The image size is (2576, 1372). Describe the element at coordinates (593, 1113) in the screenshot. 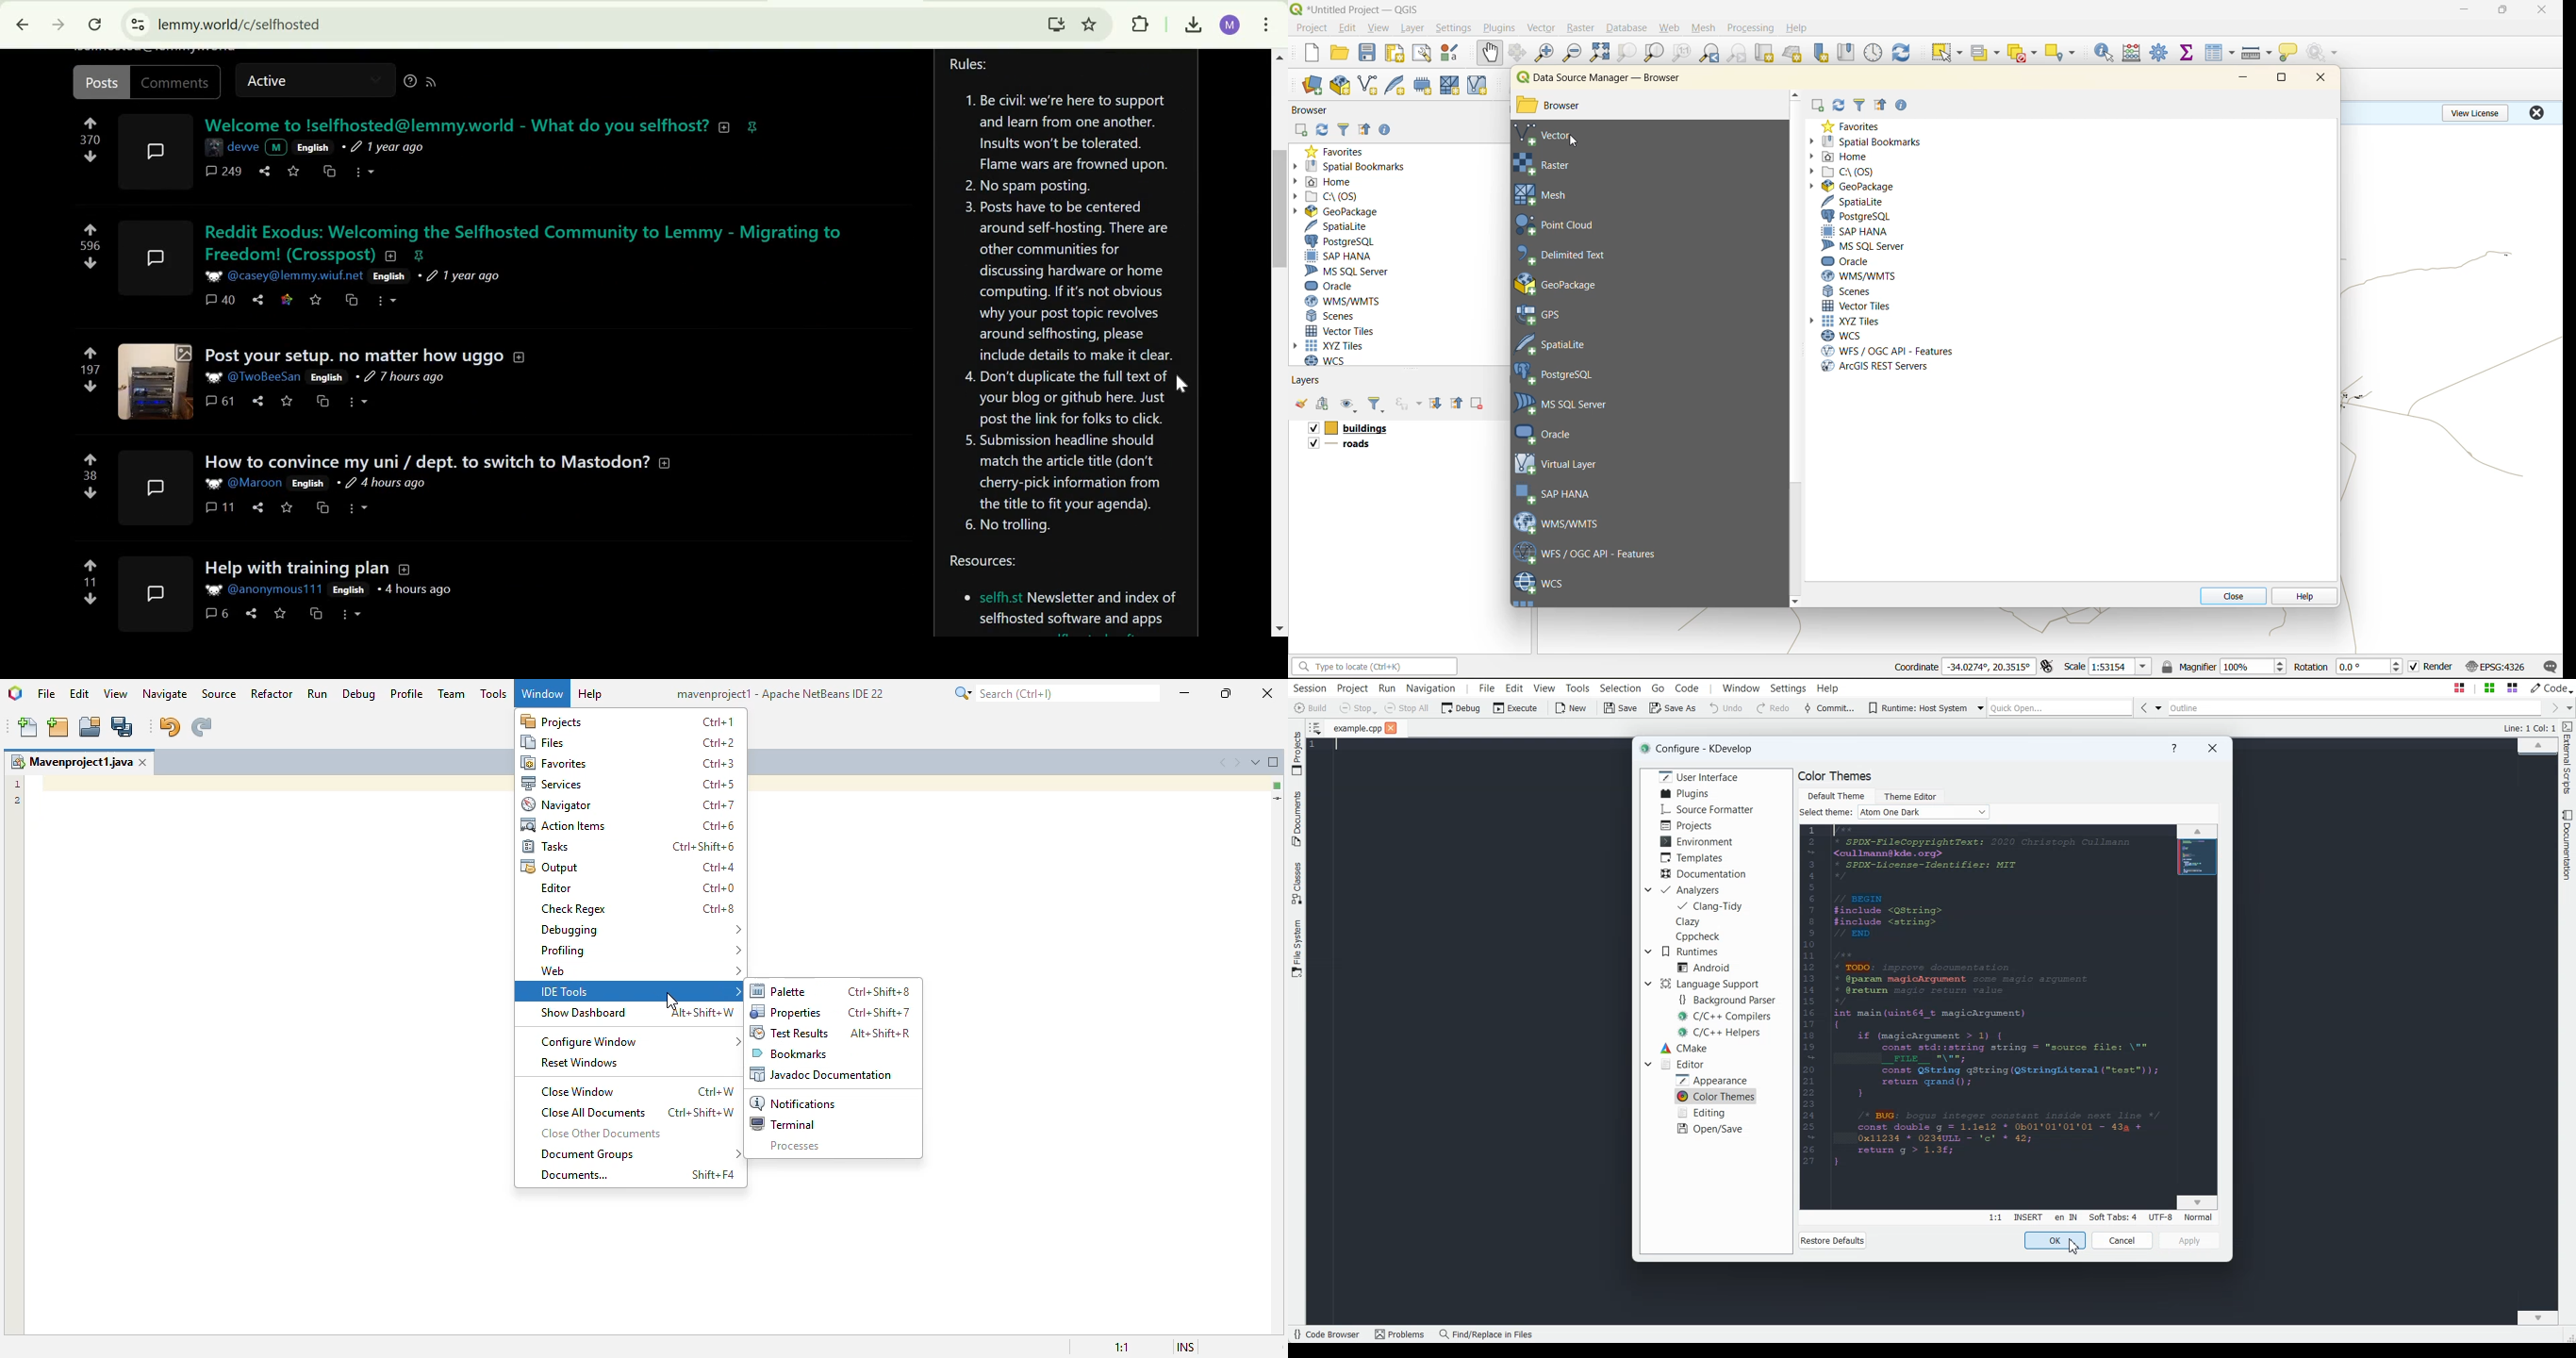

I see `close all documents` at that location.